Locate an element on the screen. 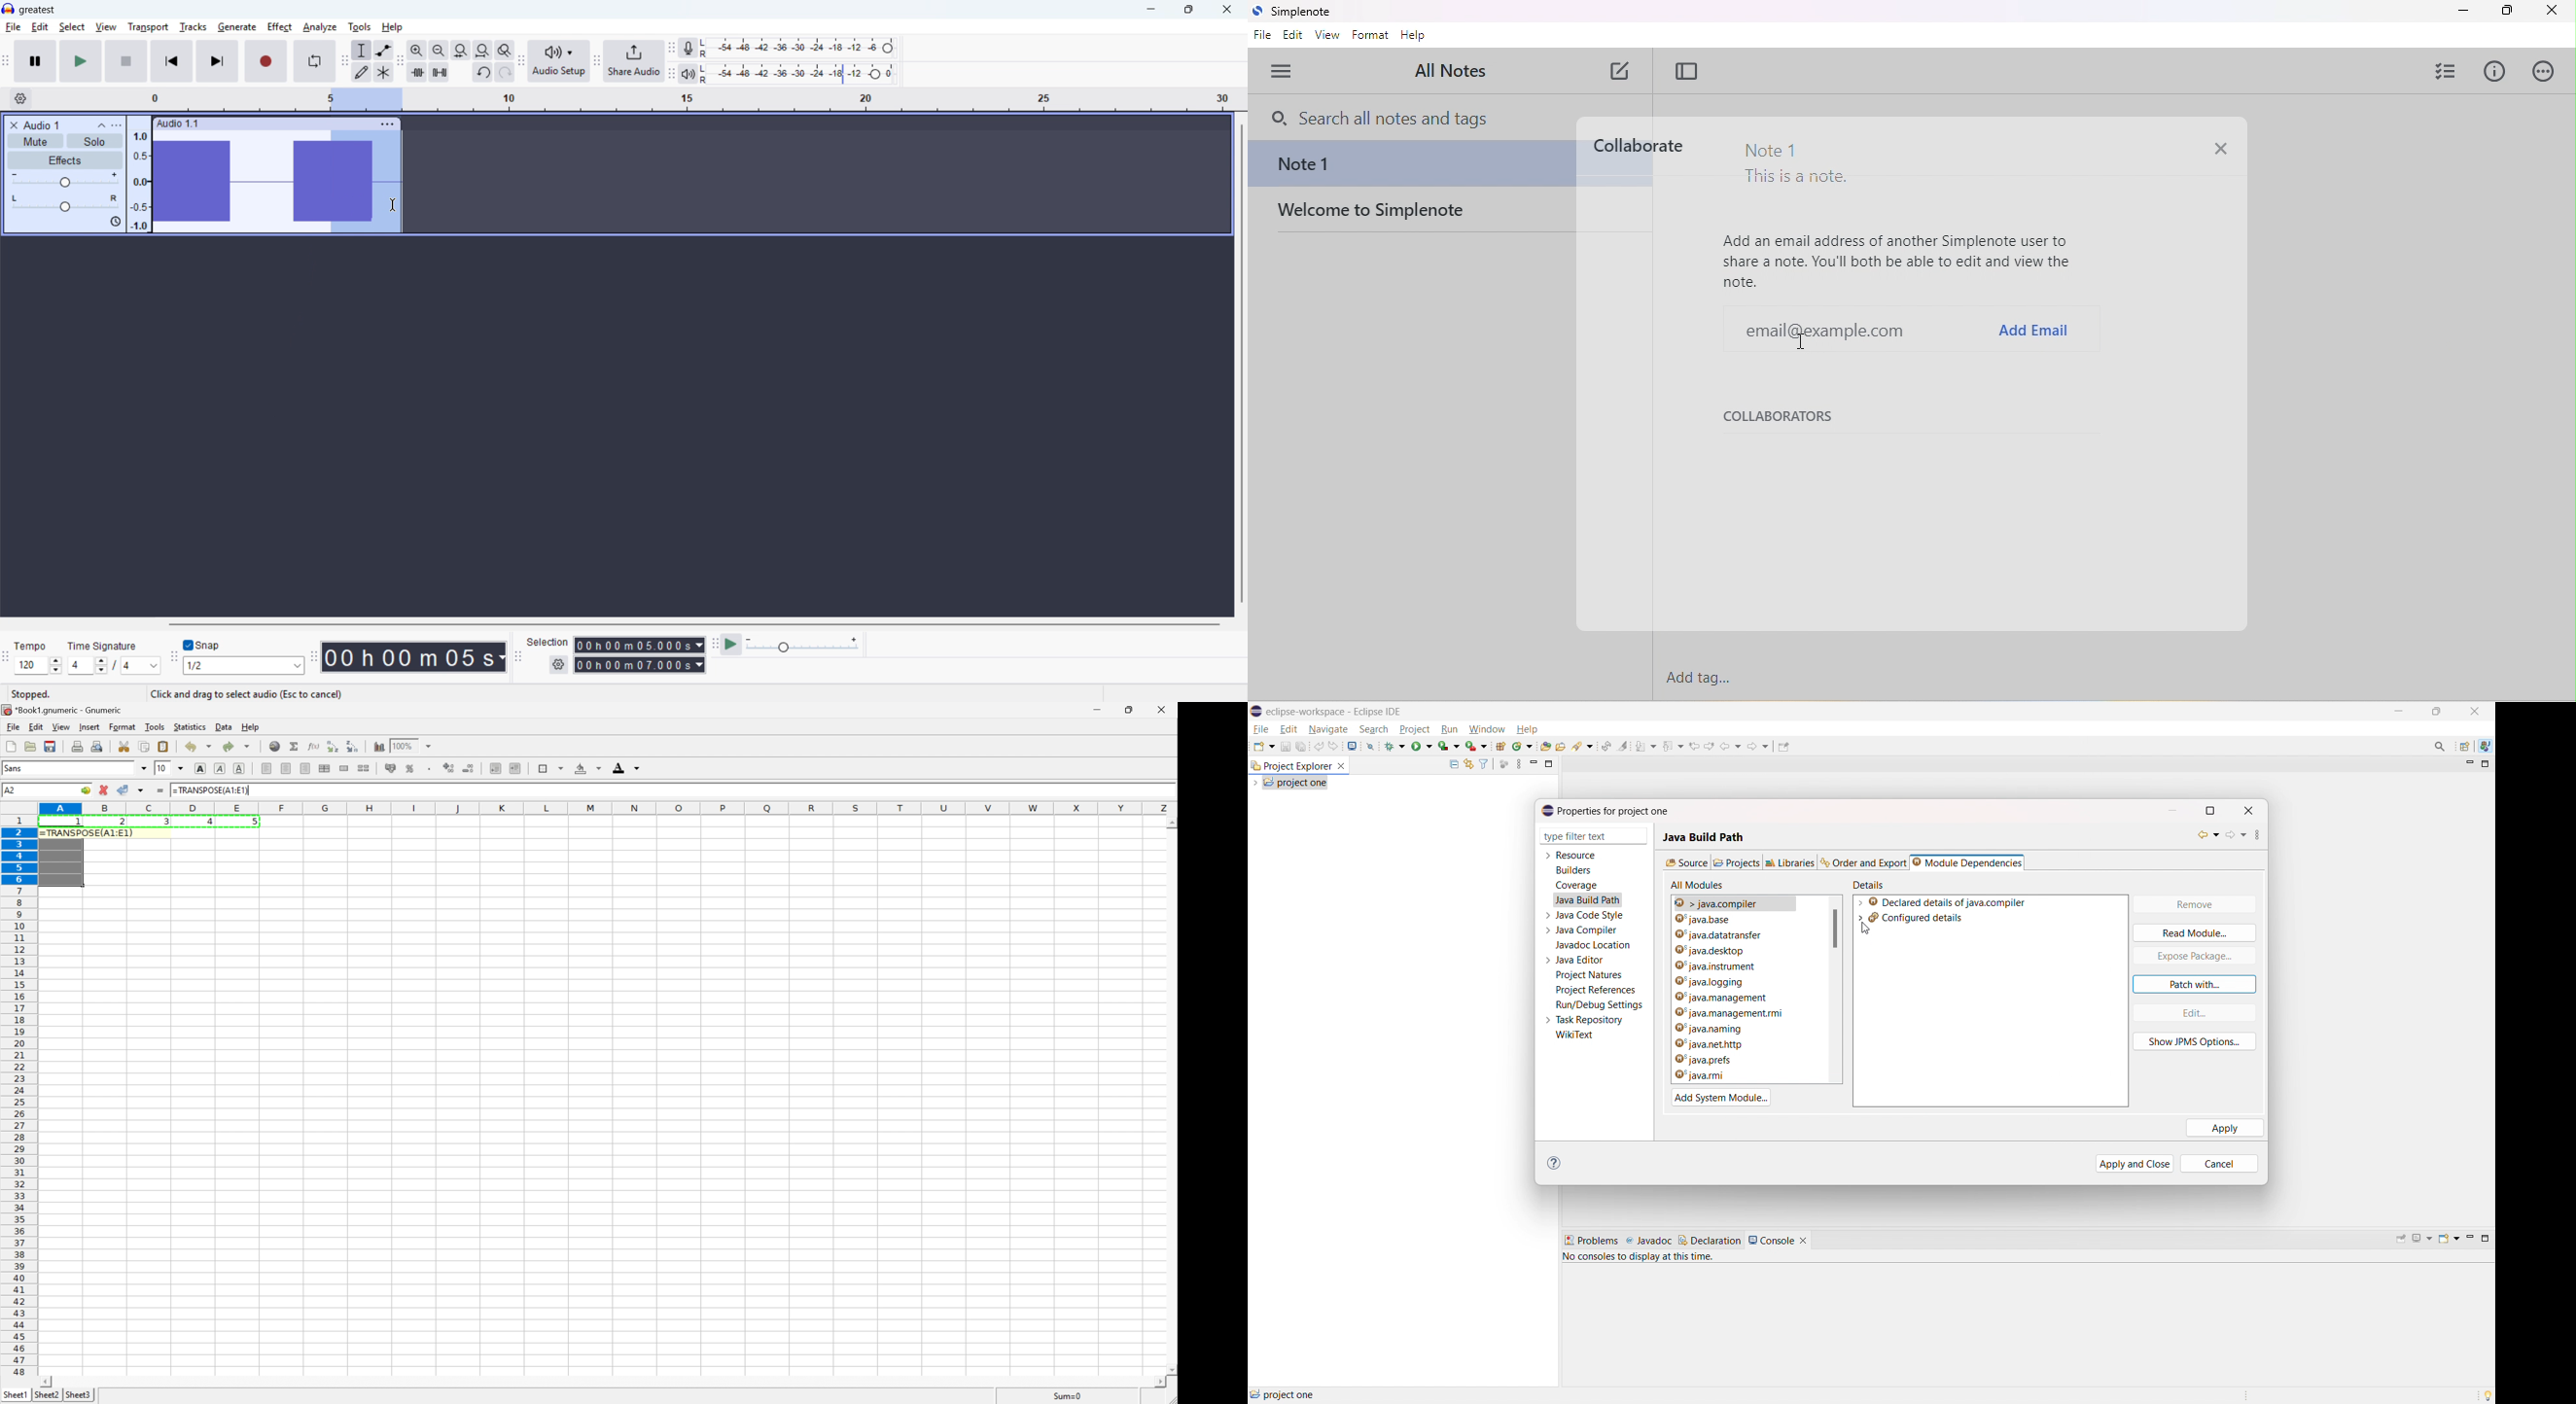 Image resolution: width=2576 pixels, height=1428 pixels. Sort the selected region in descending order based on the first column selected is located at coordinates (353, 746).